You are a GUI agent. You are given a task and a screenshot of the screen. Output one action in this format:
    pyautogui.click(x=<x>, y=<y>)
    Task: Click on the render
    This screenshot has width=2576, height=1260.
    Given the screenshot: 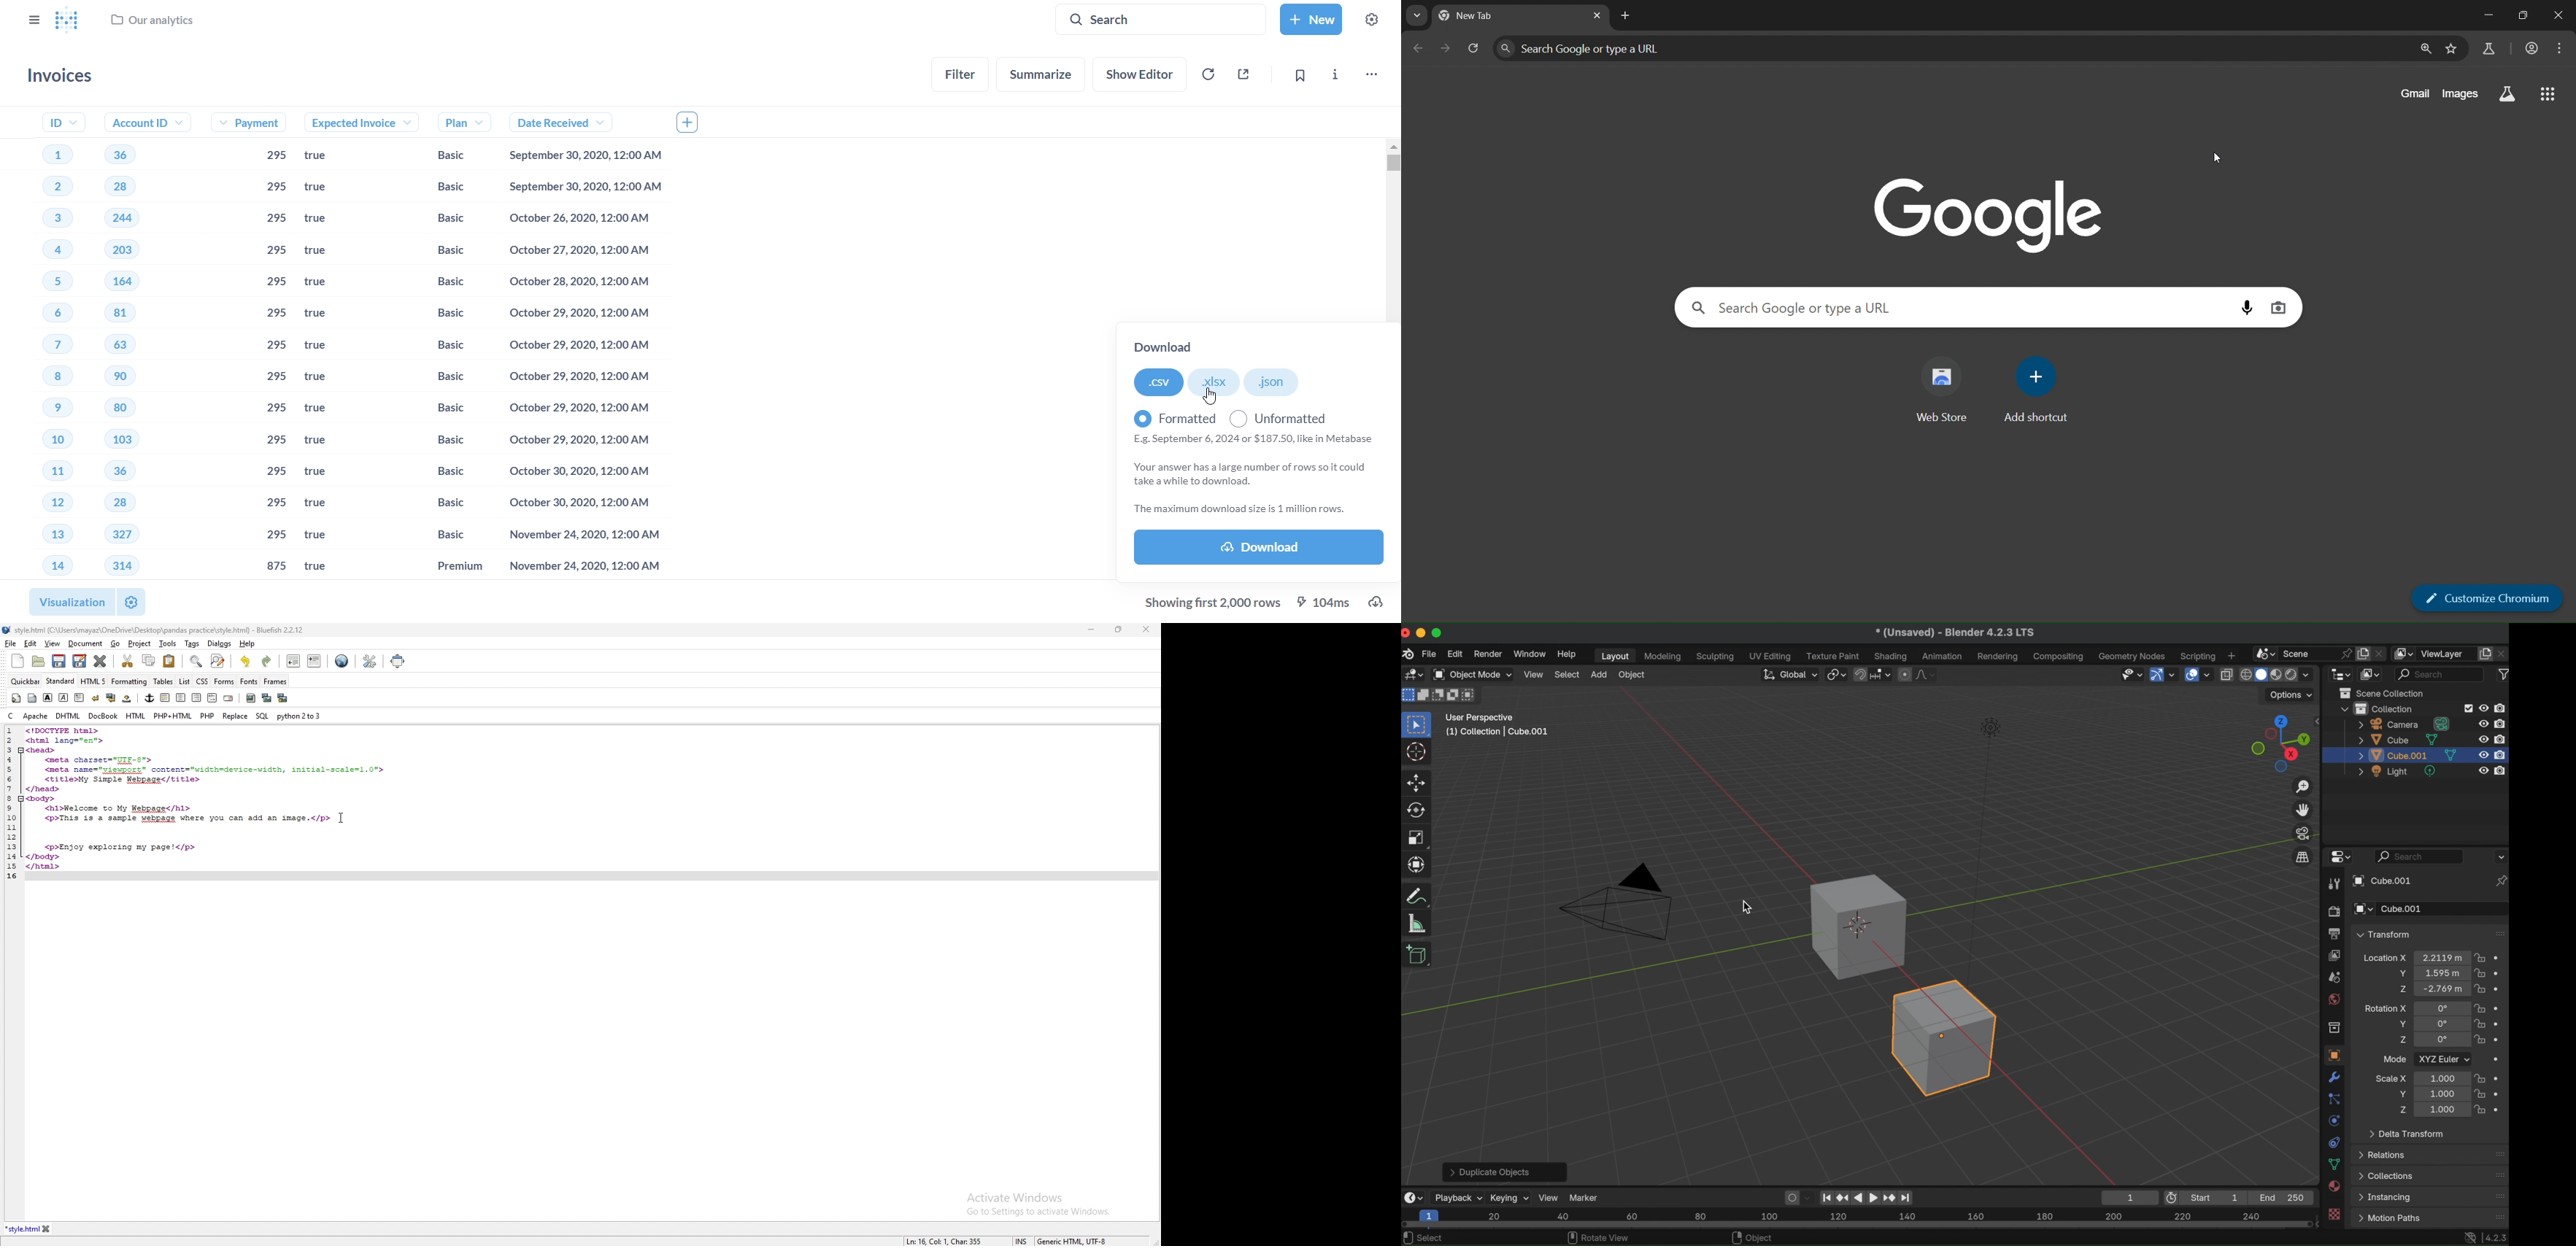 What is the action you would take?
    pyautogui.click(x=2333, y=912)
    